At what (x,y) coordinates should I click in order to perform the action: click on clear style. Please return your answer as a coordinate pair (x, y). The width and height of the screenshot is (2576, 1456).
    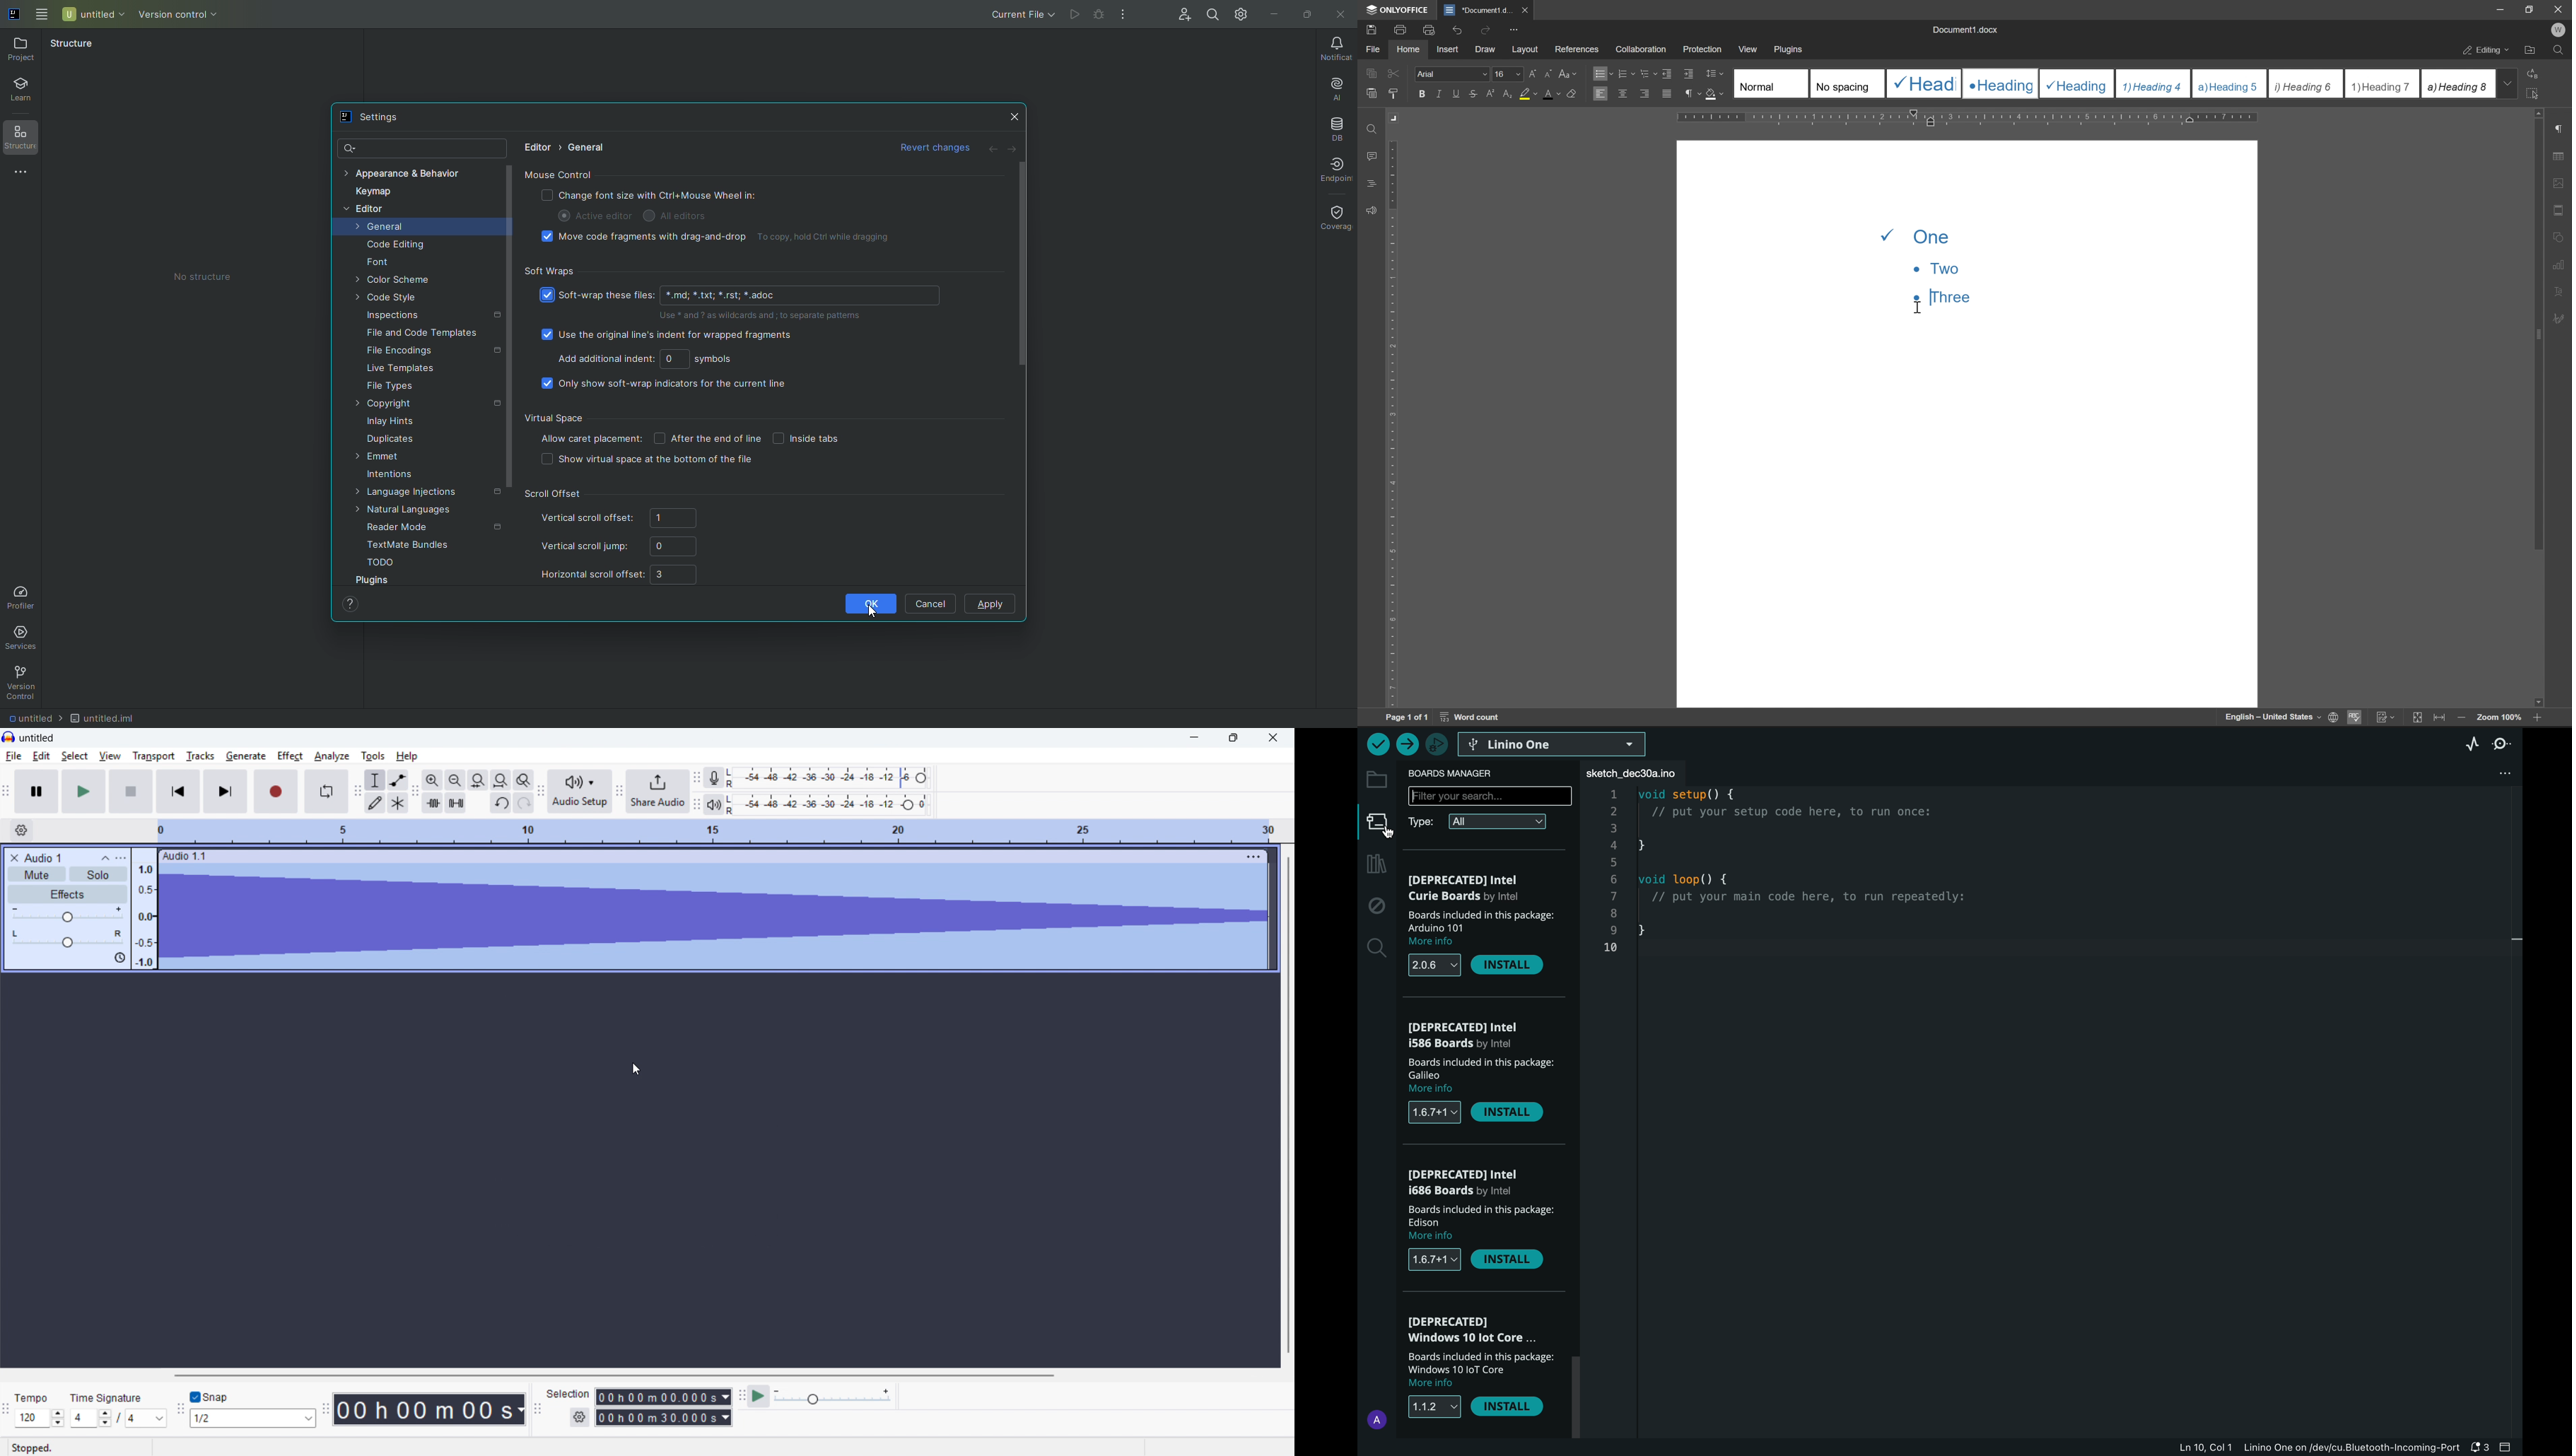
    Looking at the image, I should click on (1572, 92).